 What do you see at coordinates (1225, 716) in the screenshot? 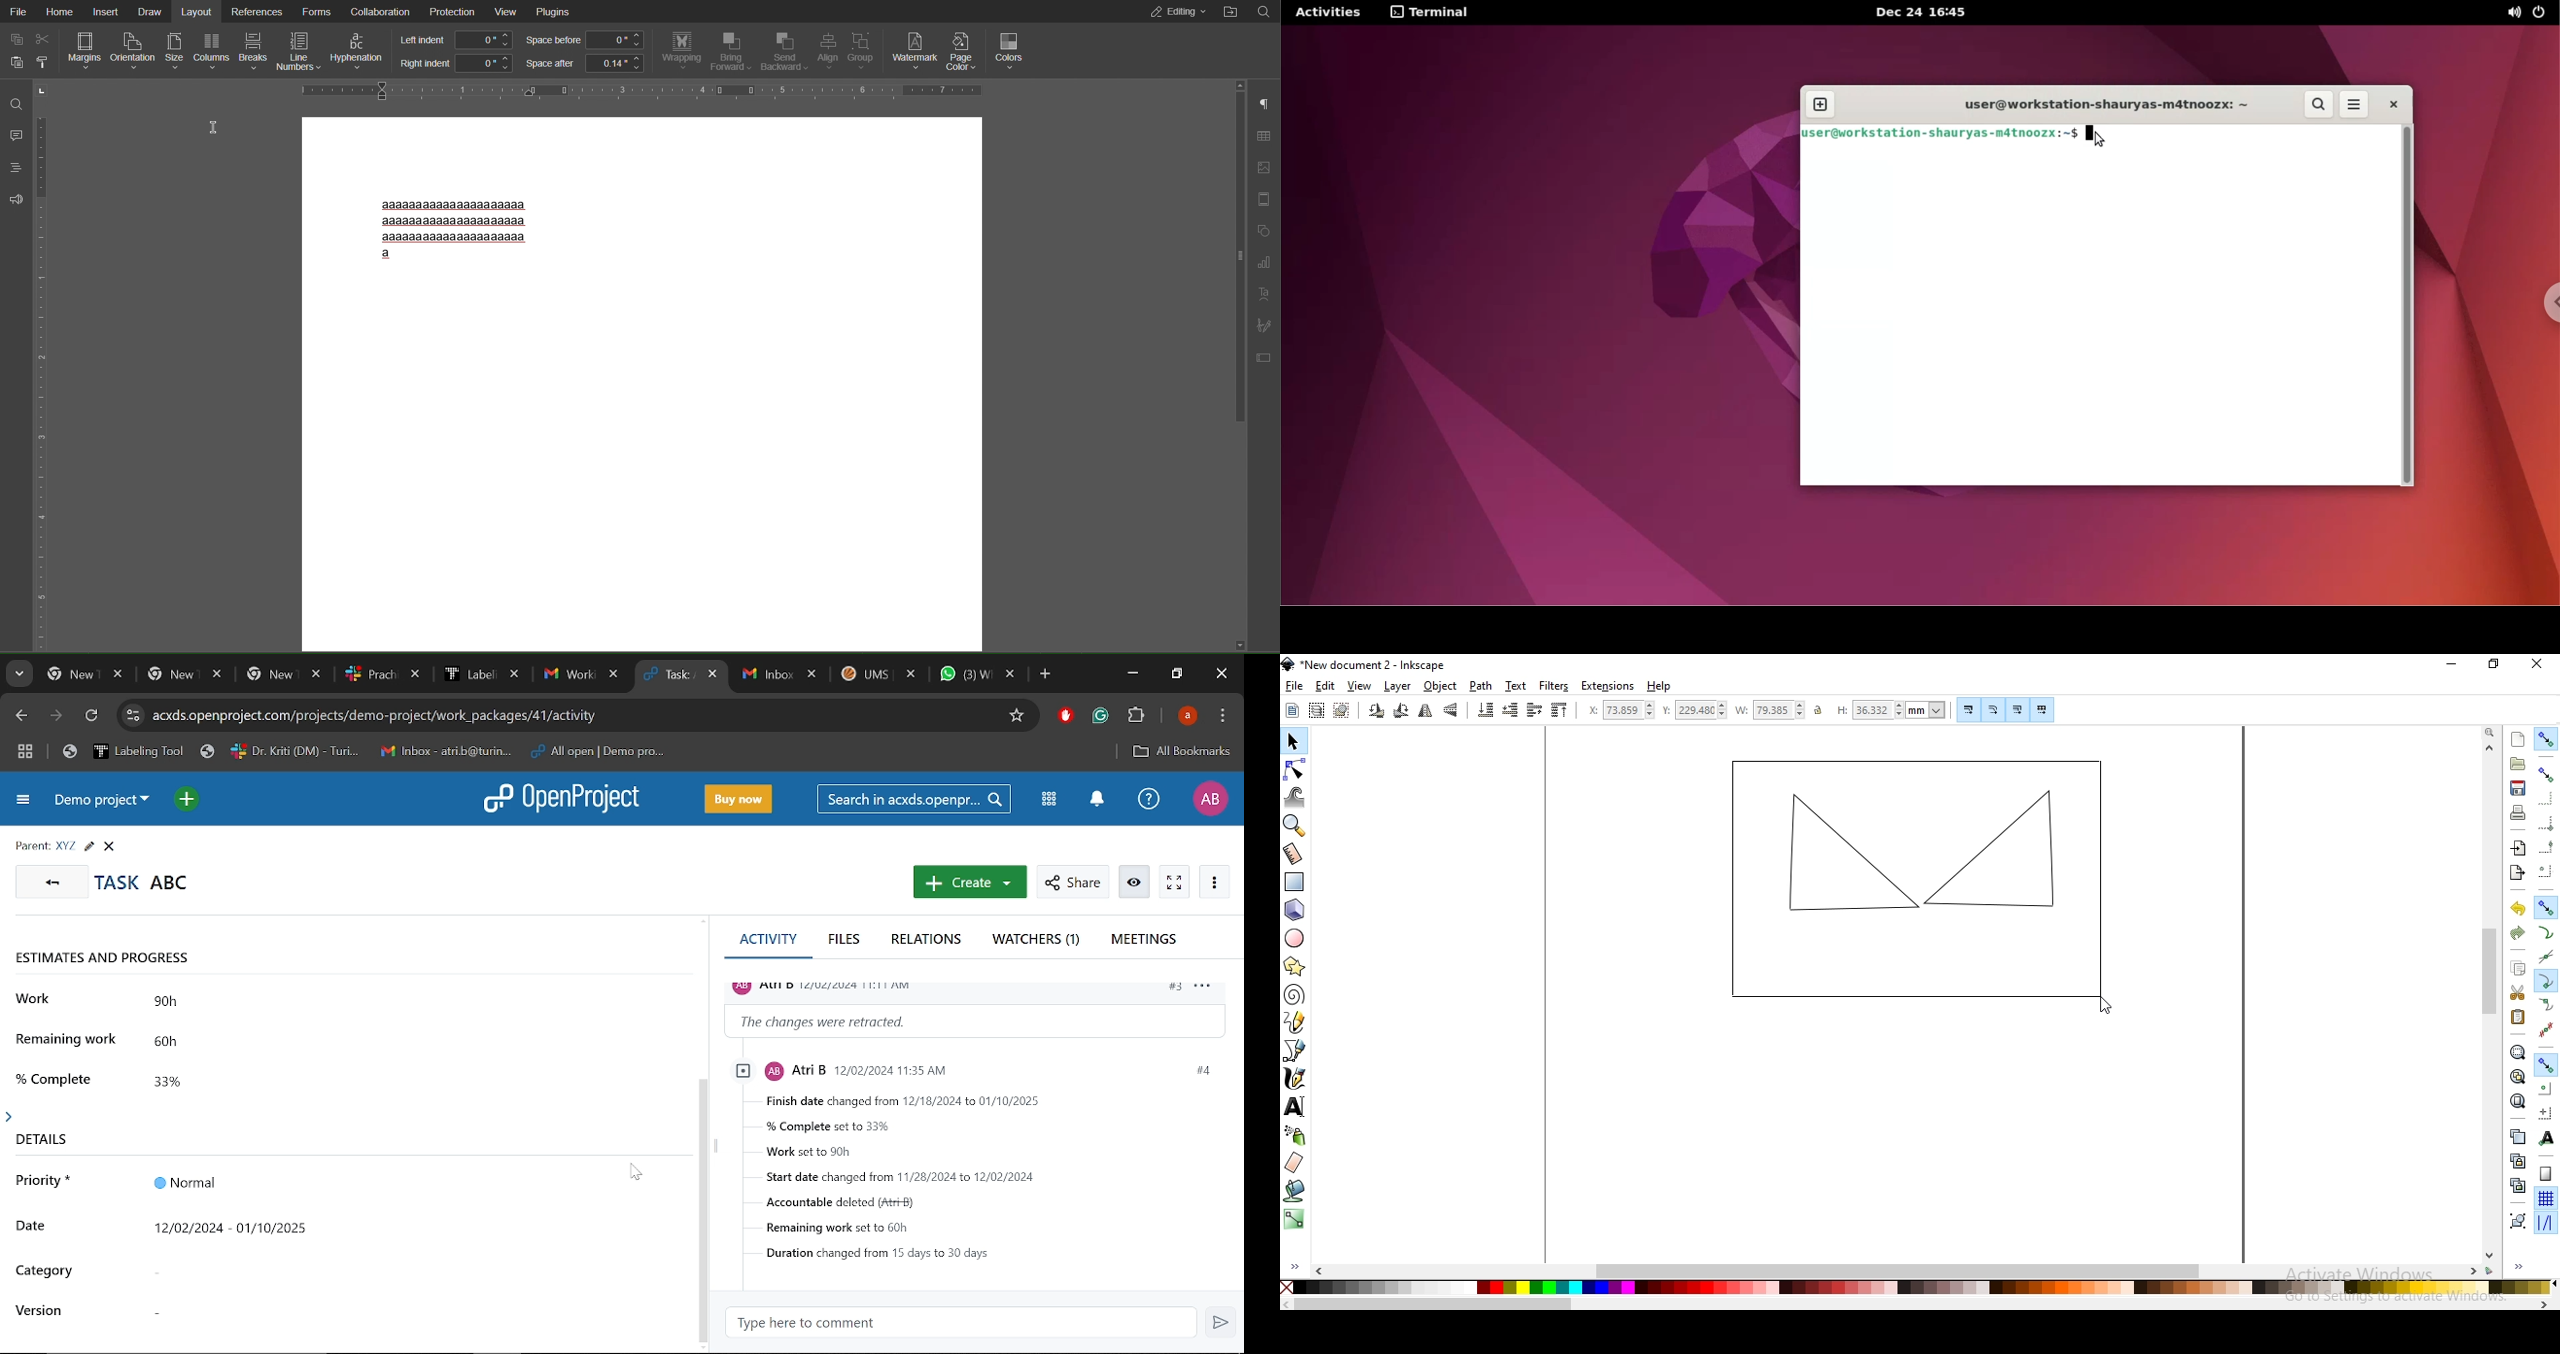
I see `Control and customize chrome` at bounding box center [1225, 716].